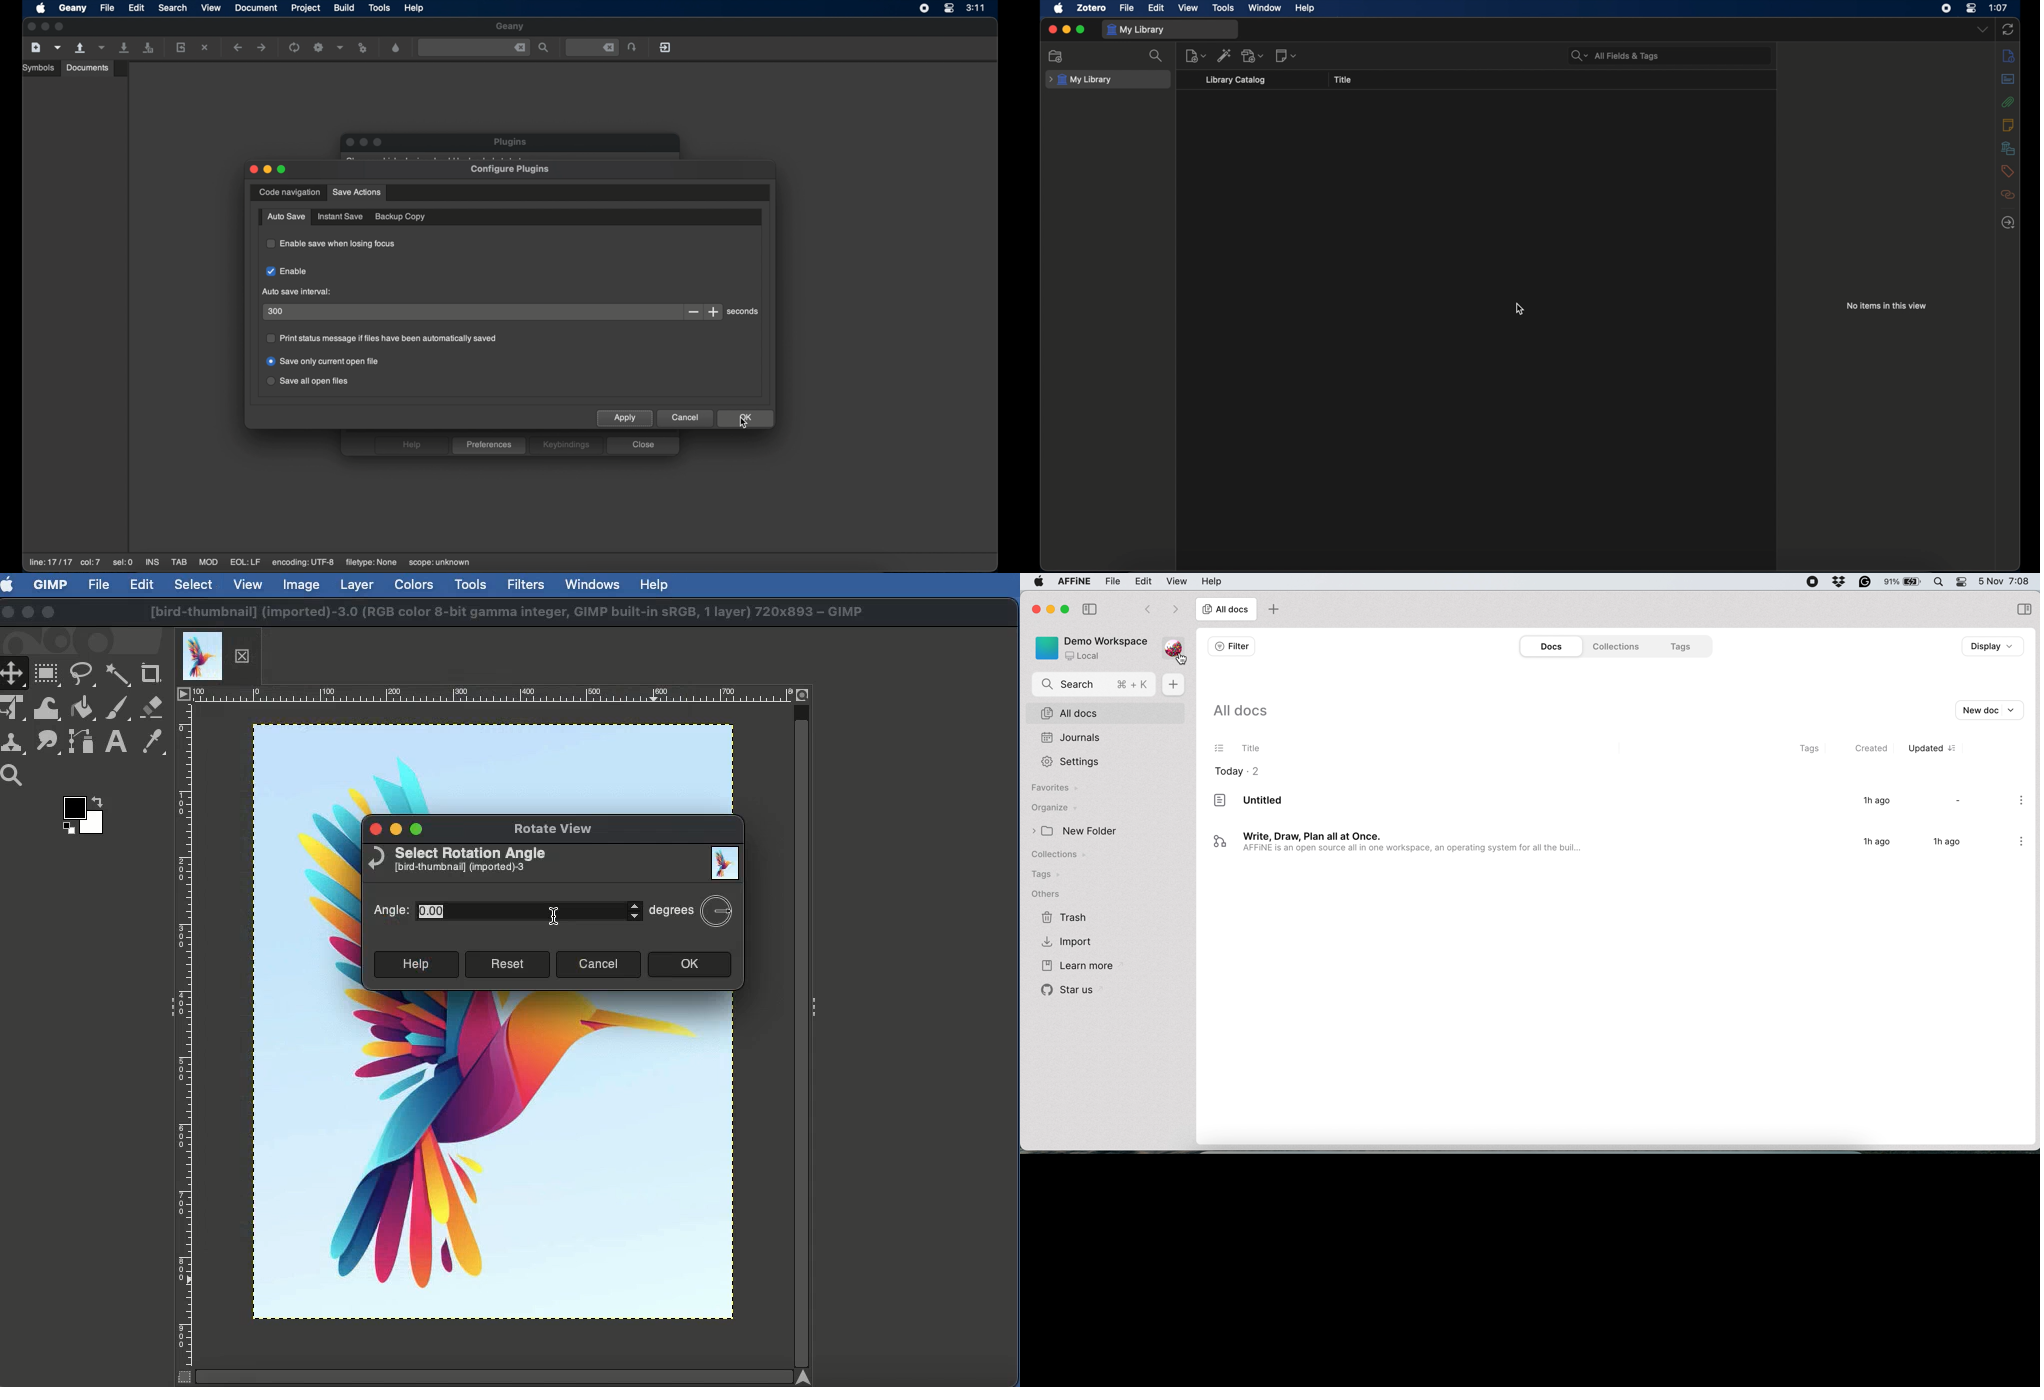  What do you see at coordinates (1157, 8) in the screenshot?
I see `edit` at bounding box center [1157, 8].